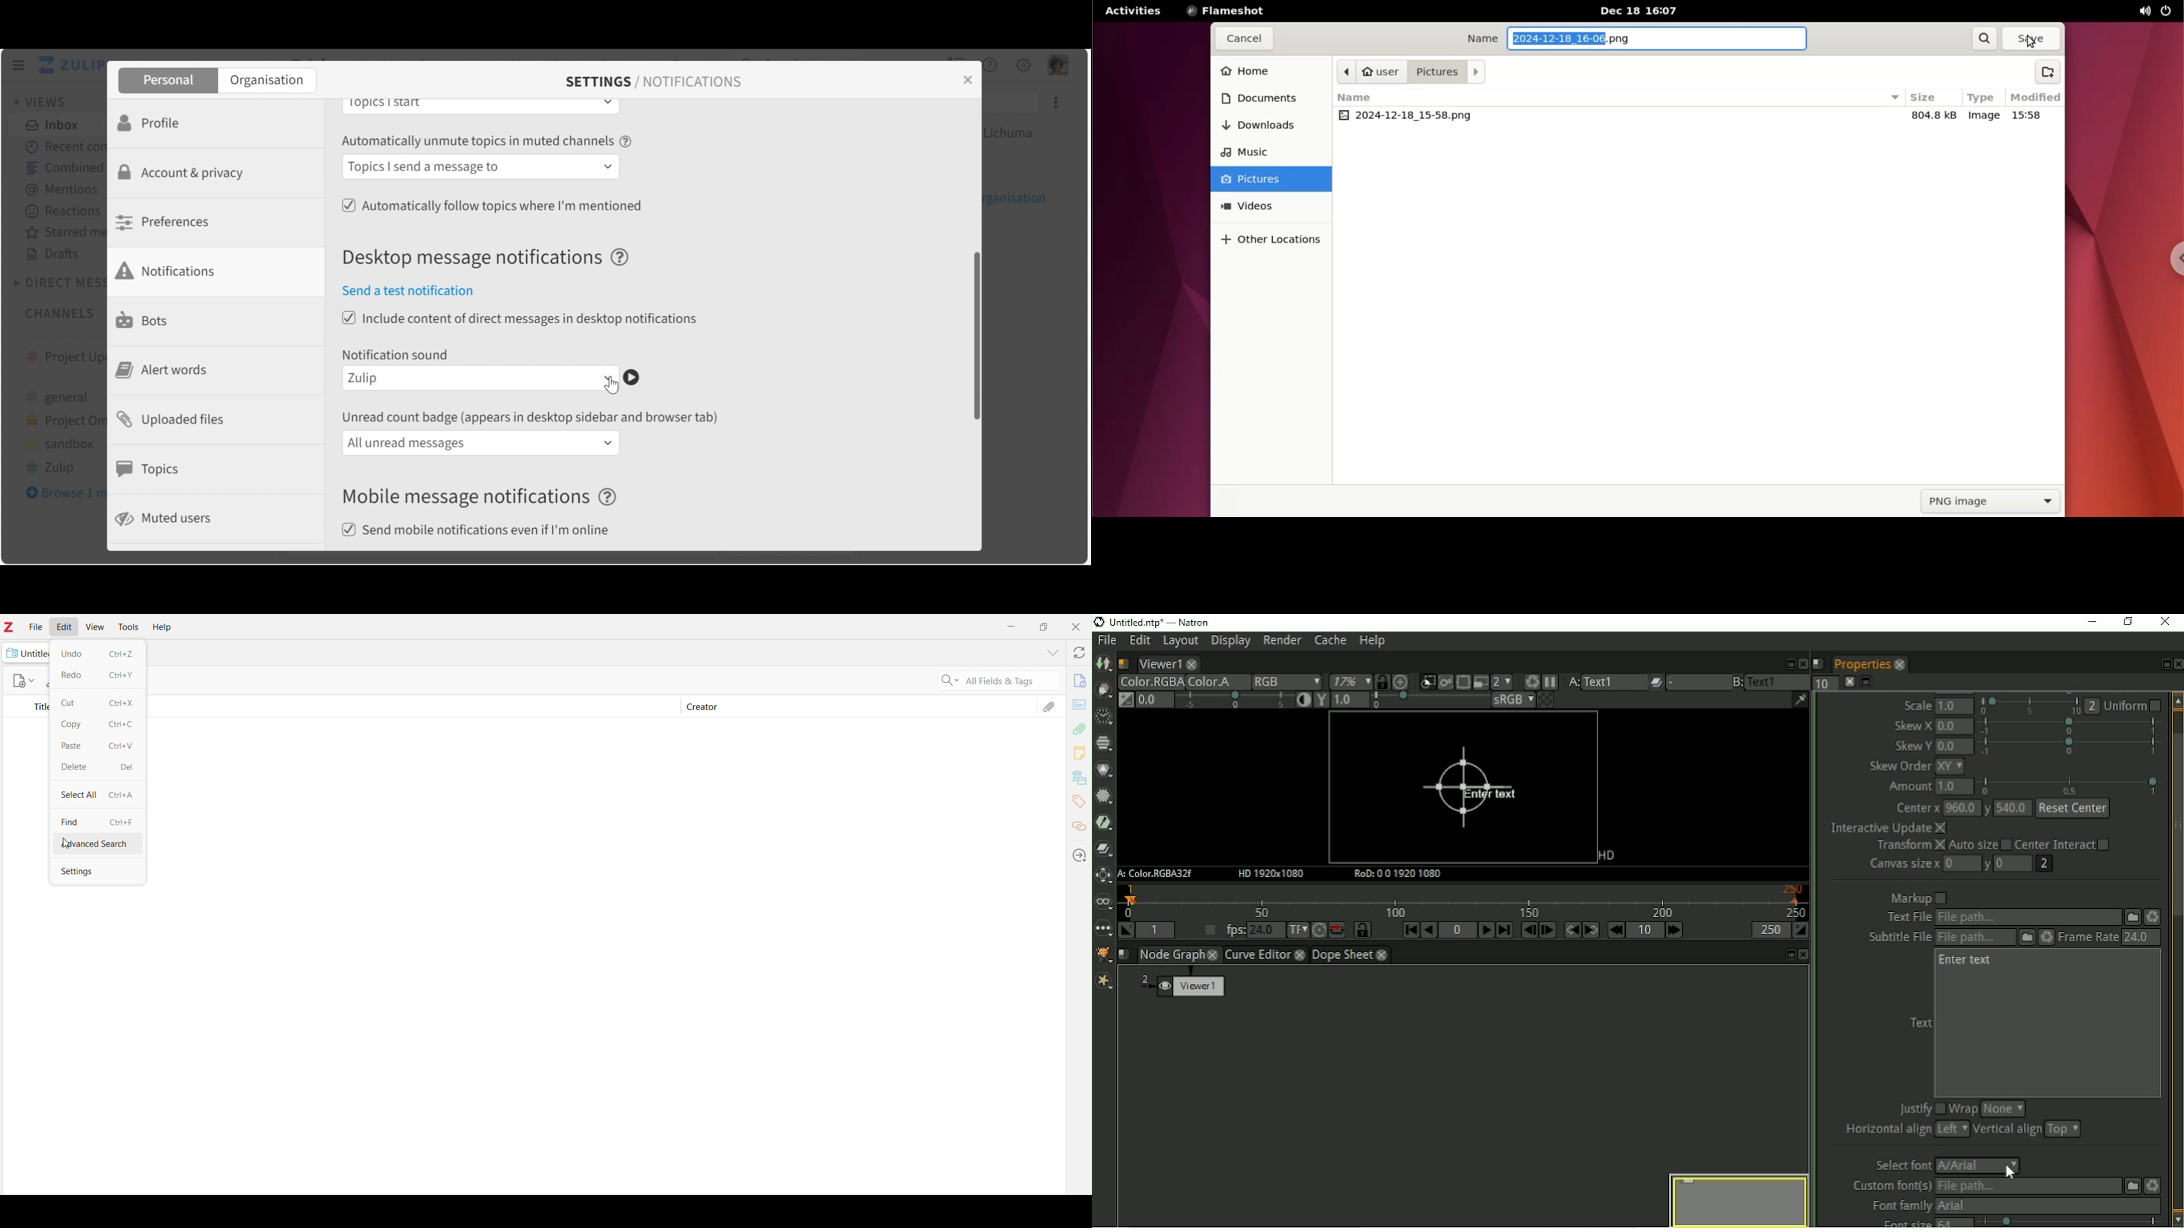 The image size is (2184, 1232). Describe the element at coordinates (1320, 701) in the screenshot. I see `Viewer gamma correction` at that location.